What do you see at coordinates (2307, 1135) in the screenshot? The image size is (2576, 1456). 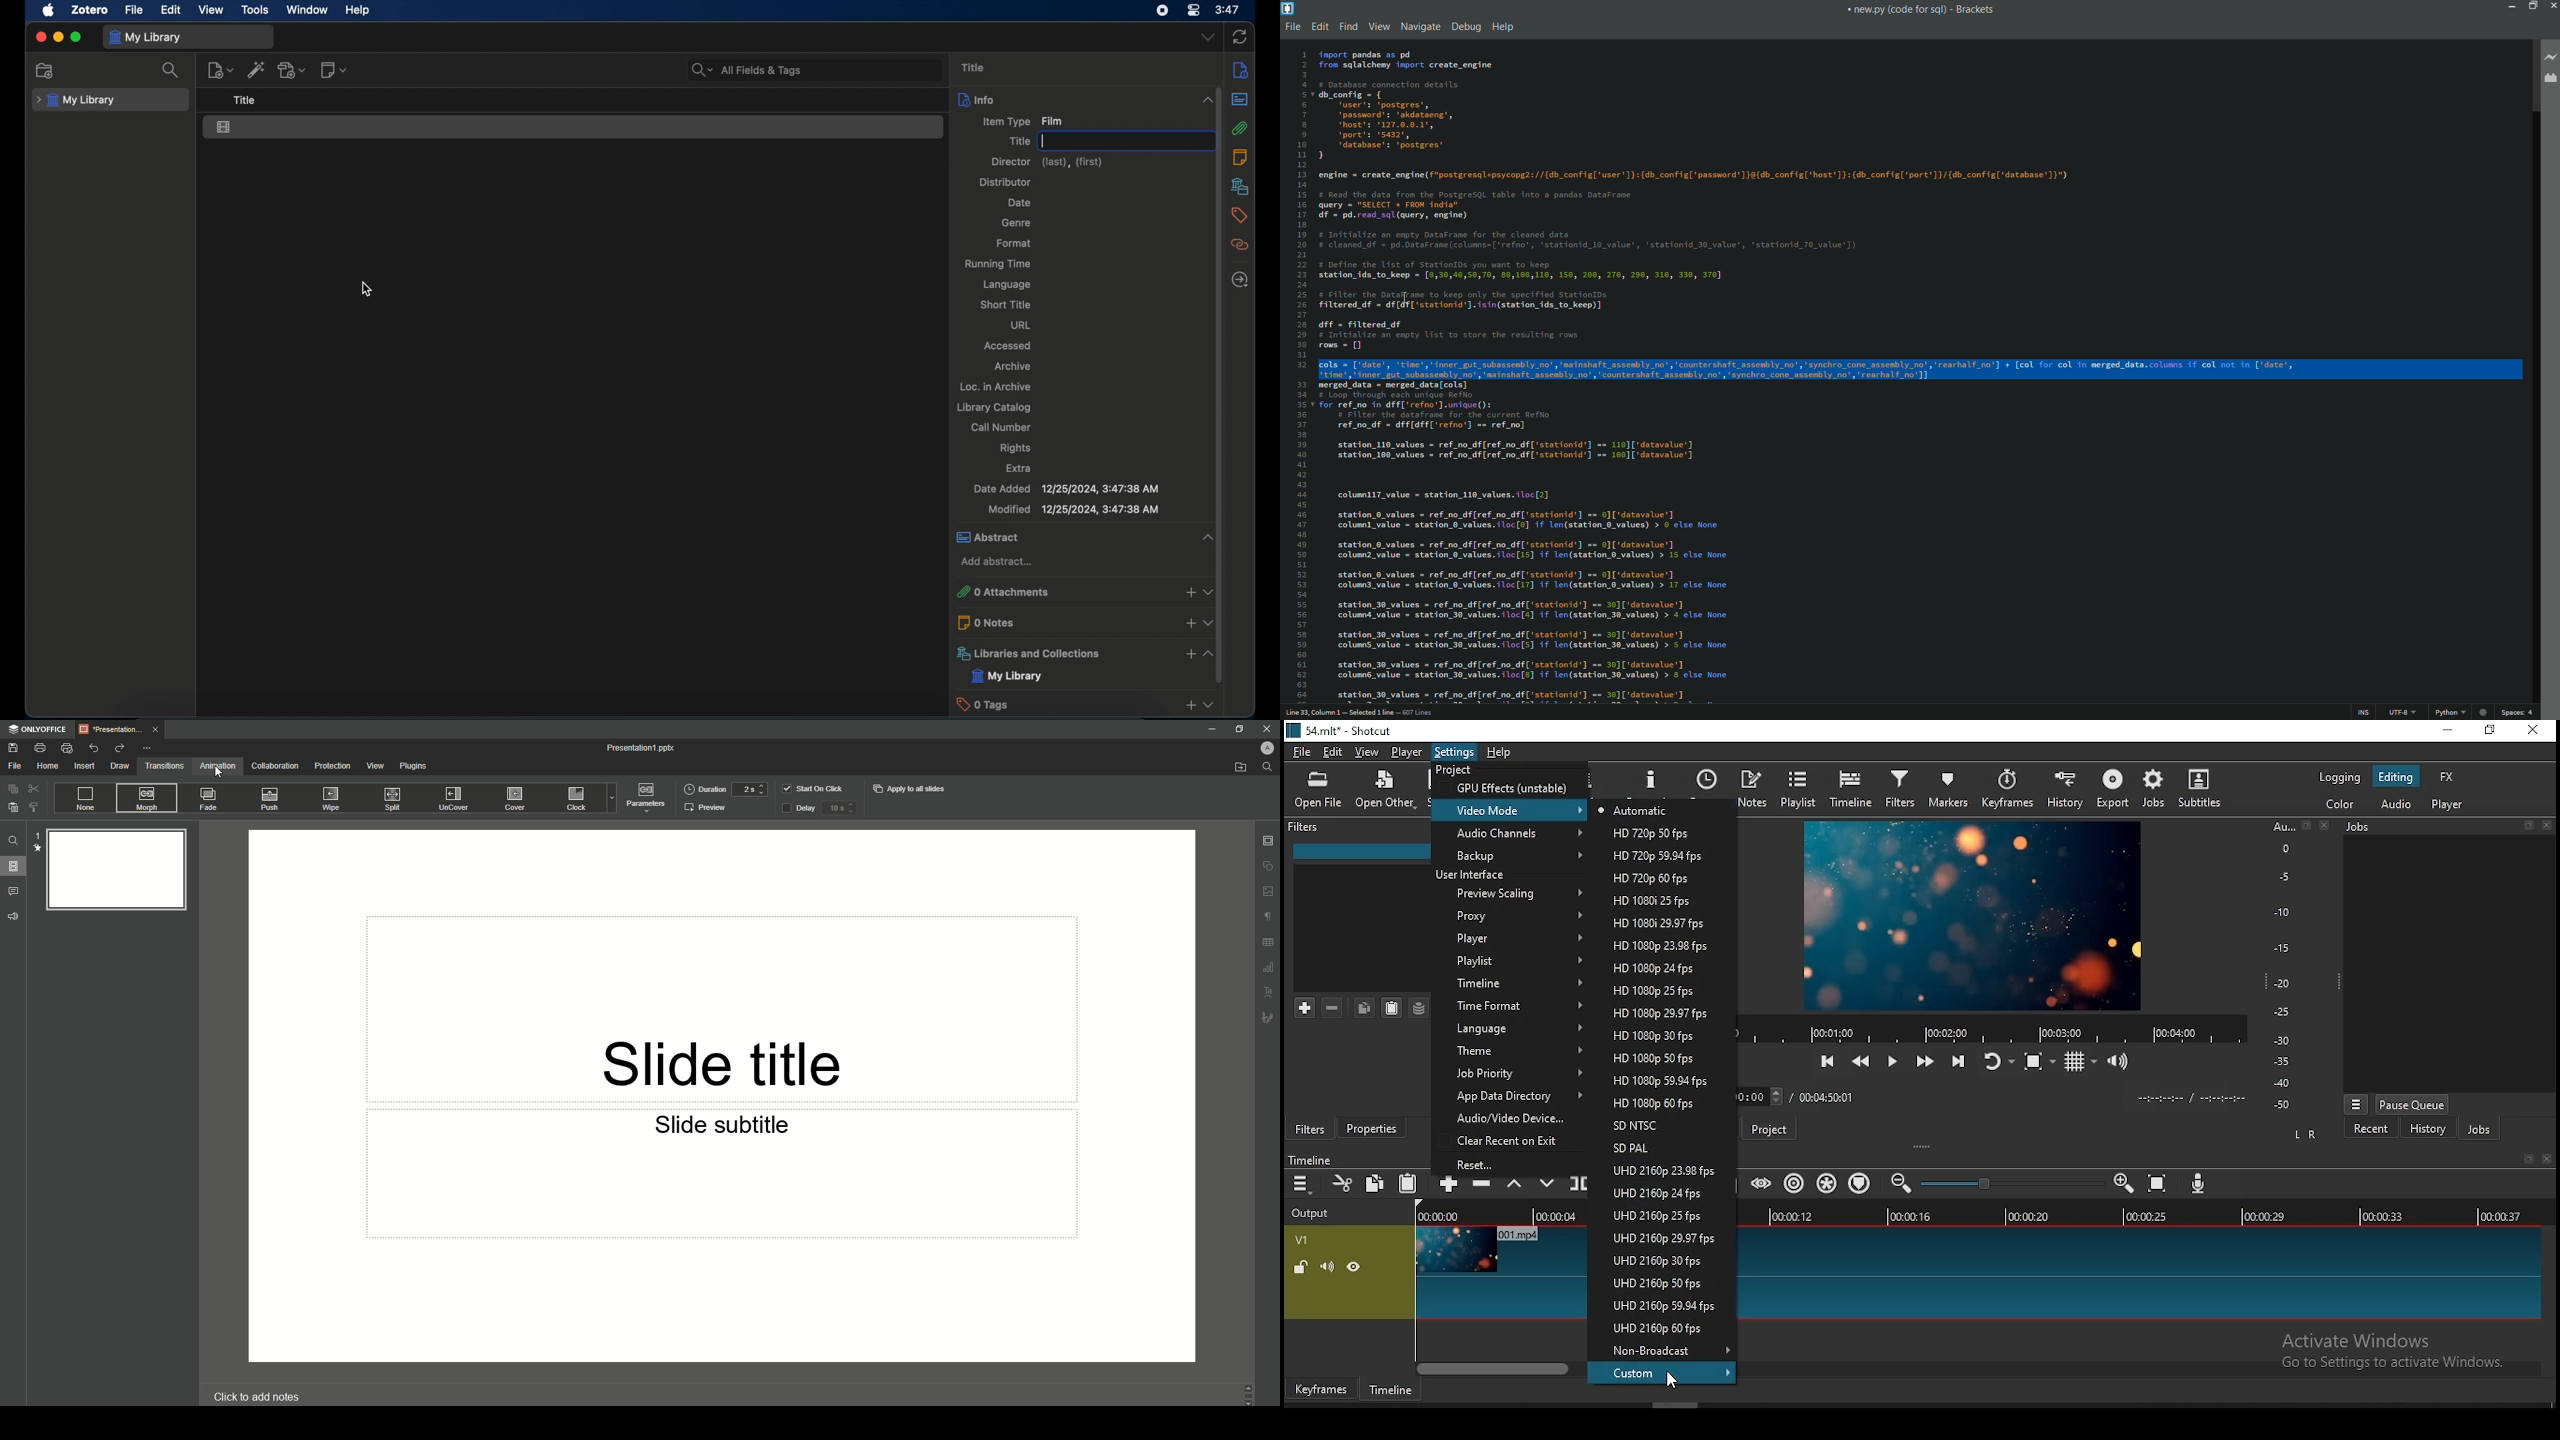 I see `L R` at bounding box center [2307, 1135].